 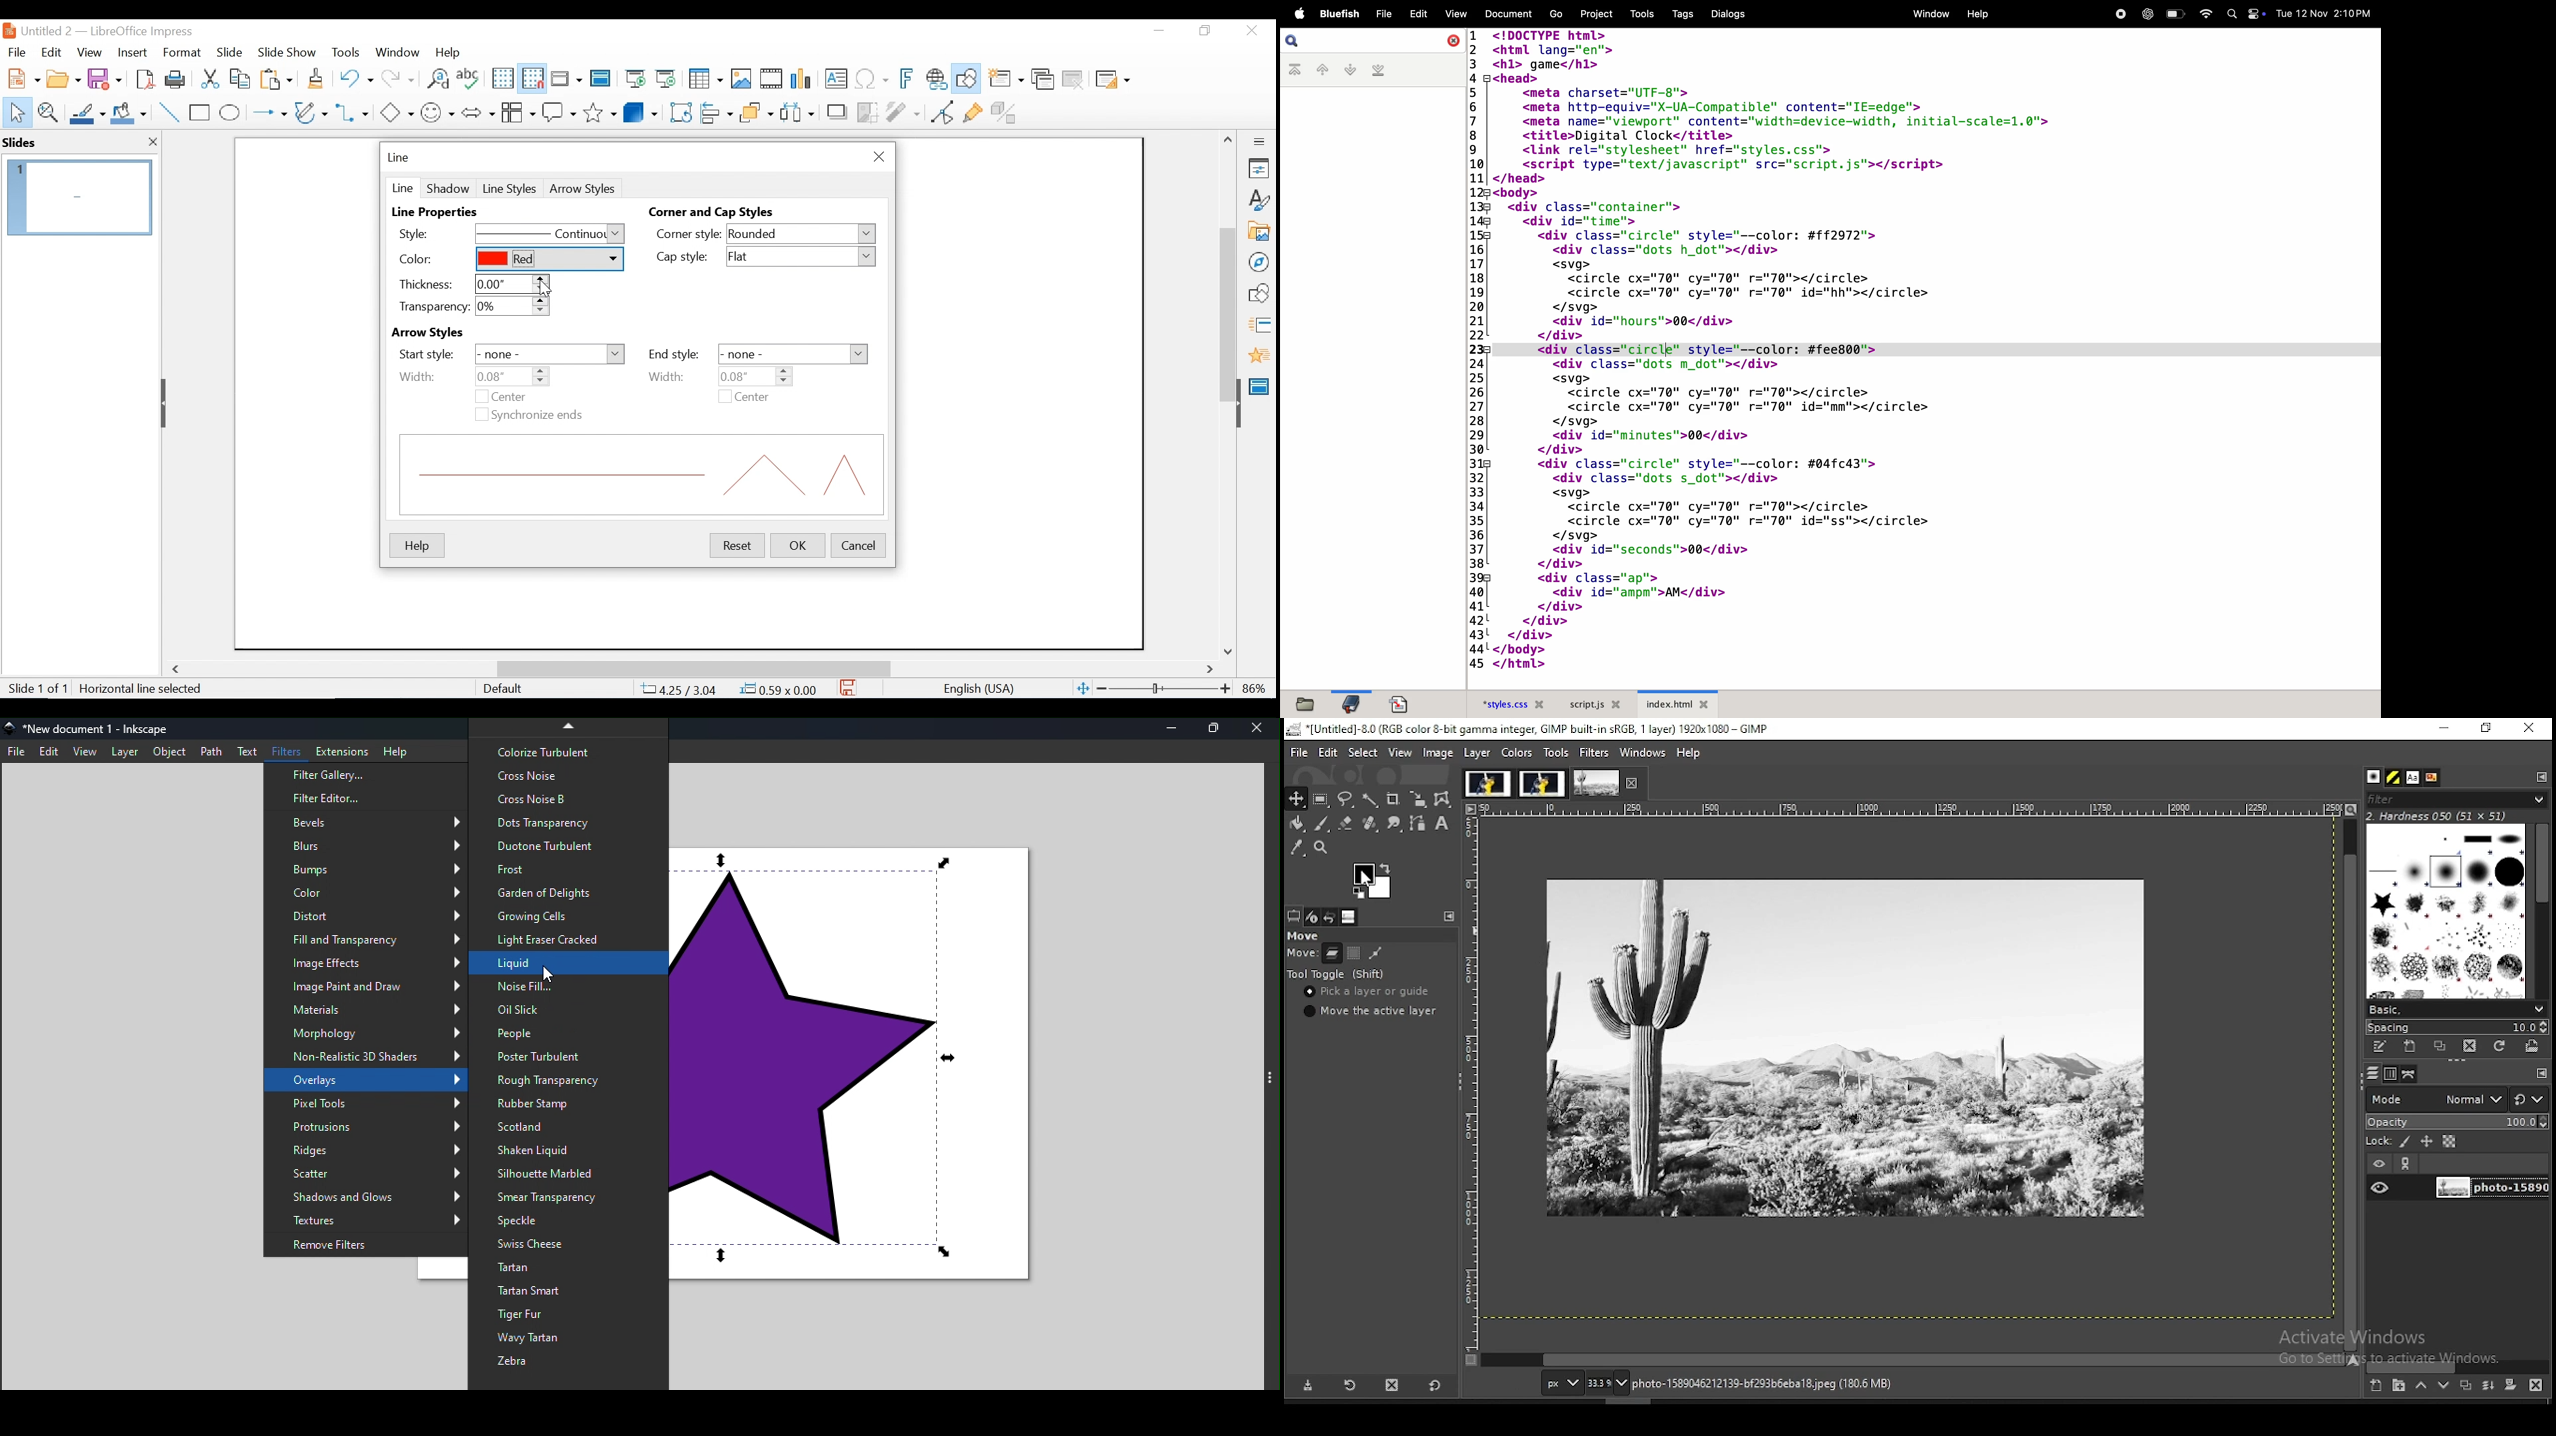 I want to click on , so click(x=1783, y=1383).